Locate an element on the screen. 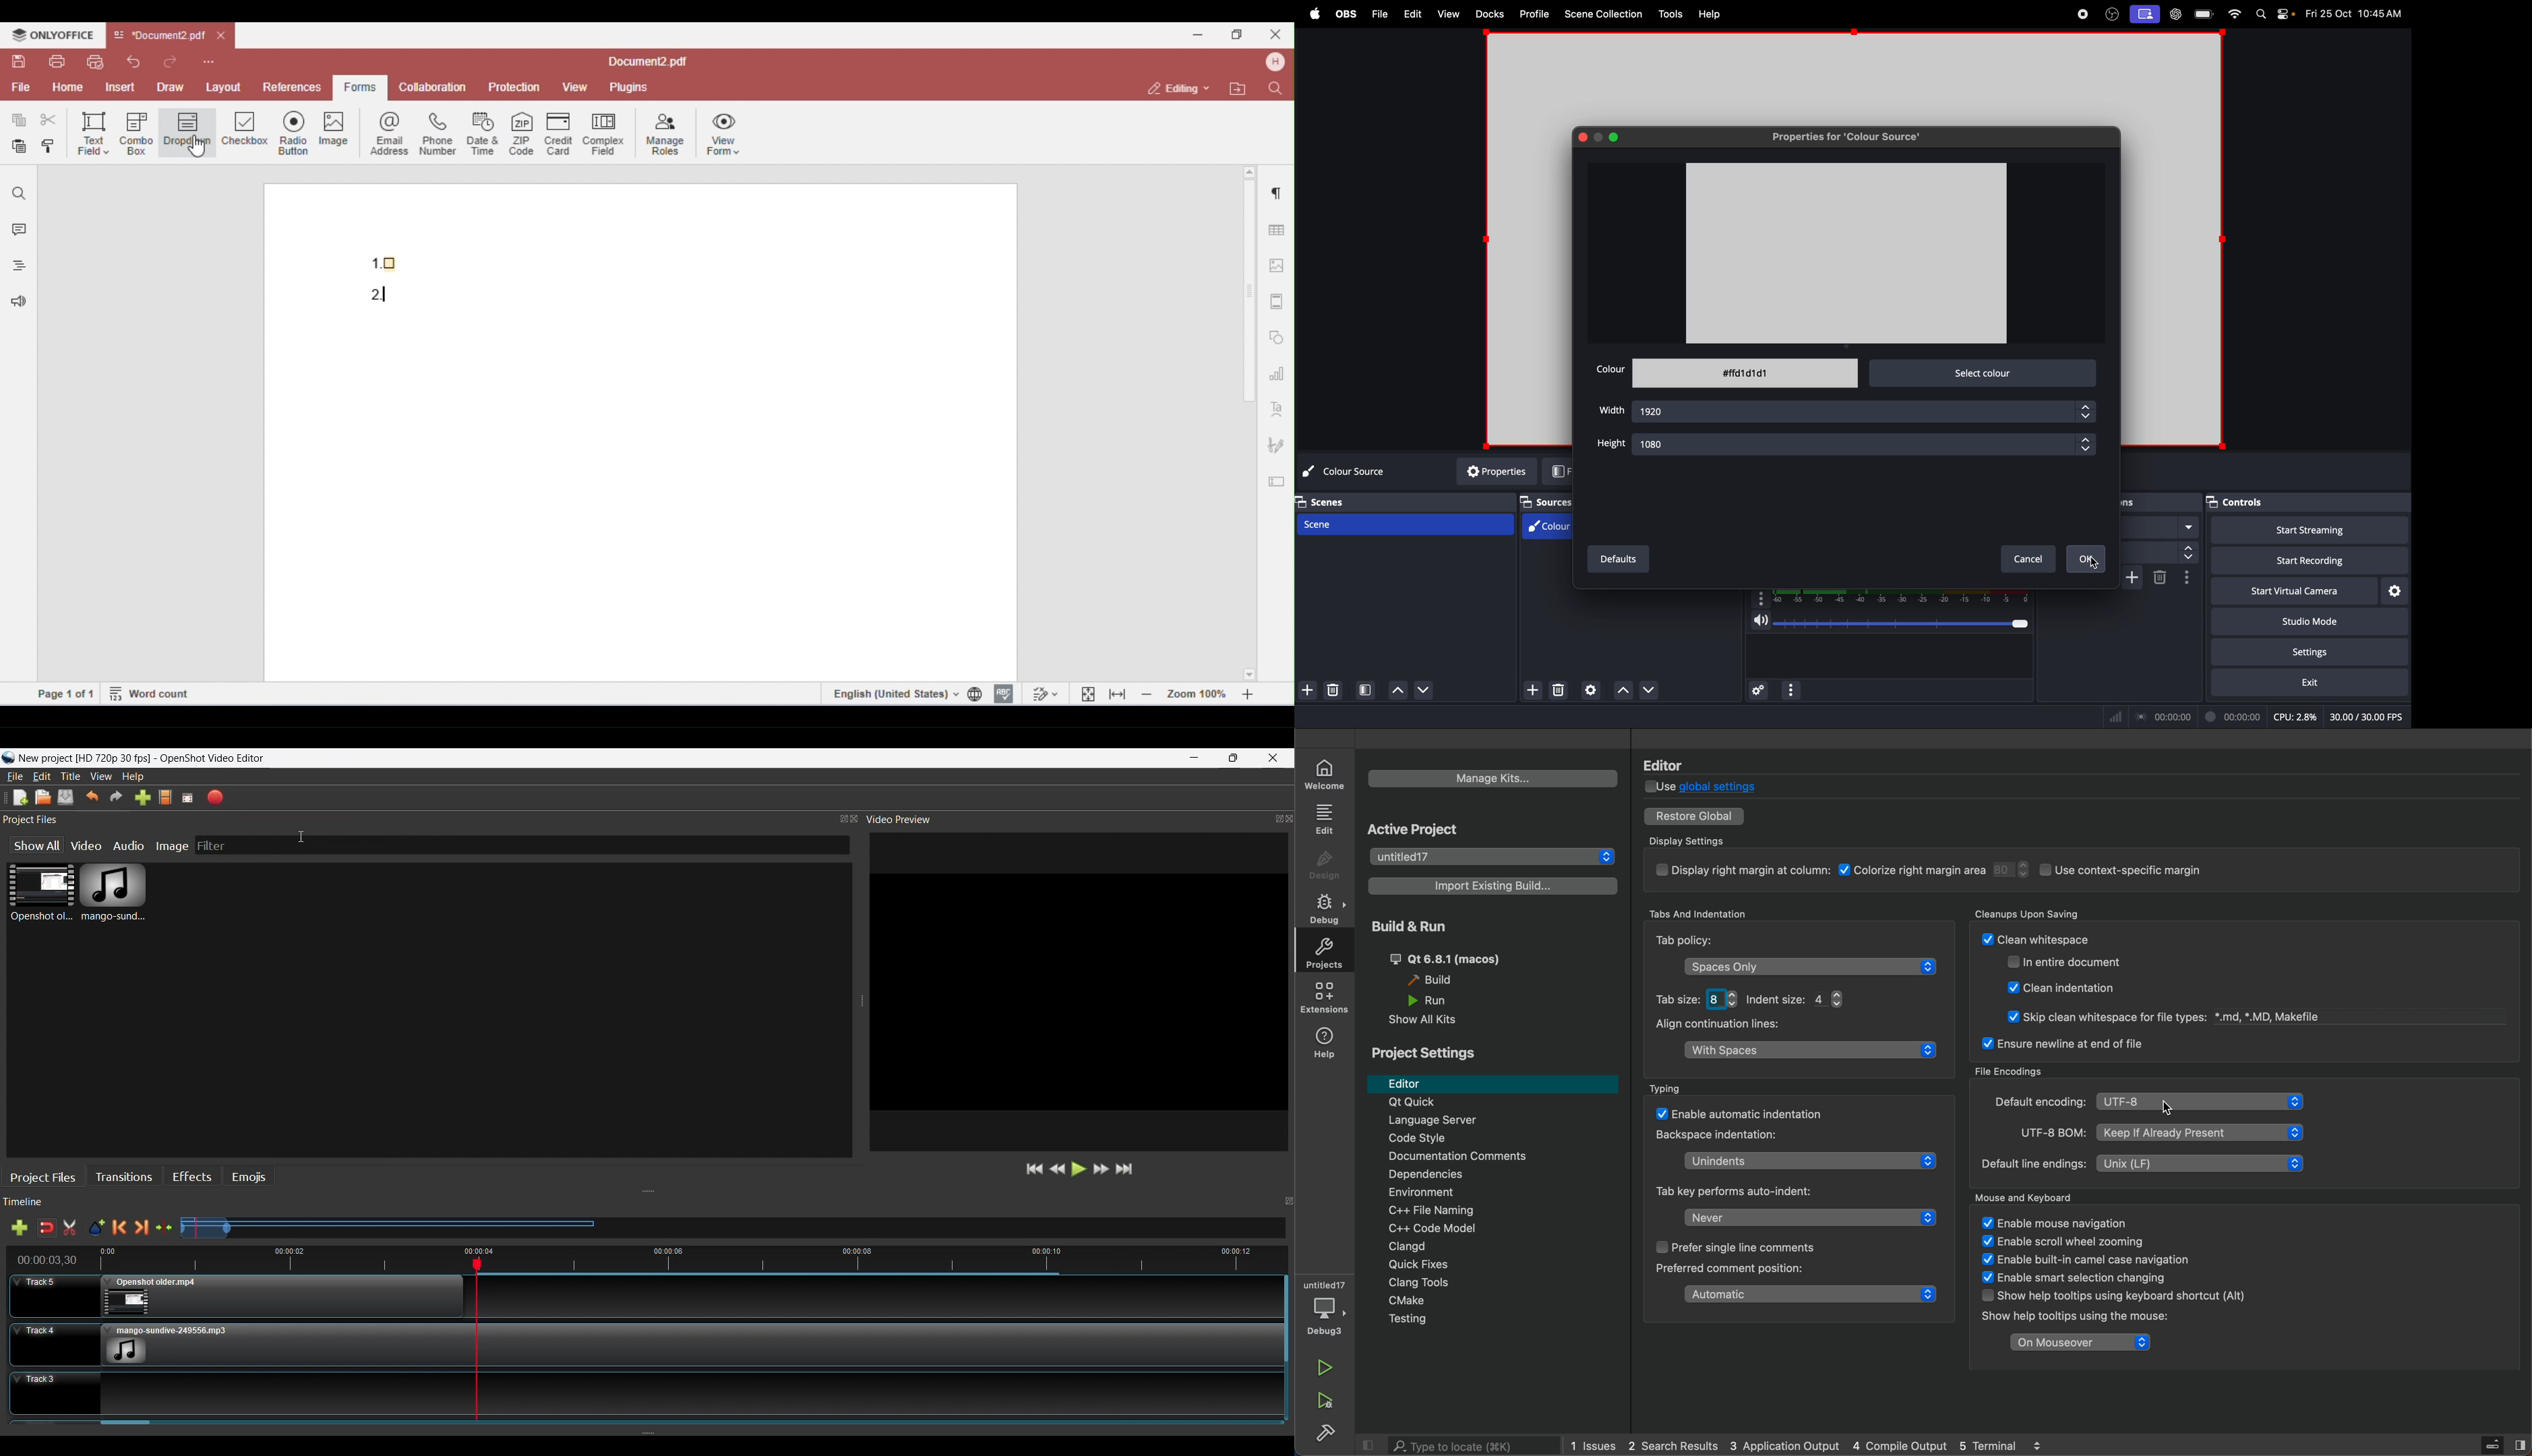 The width and height of the screenshot is (2548, 1456). Cursor is located at coordinates (2094, 566).